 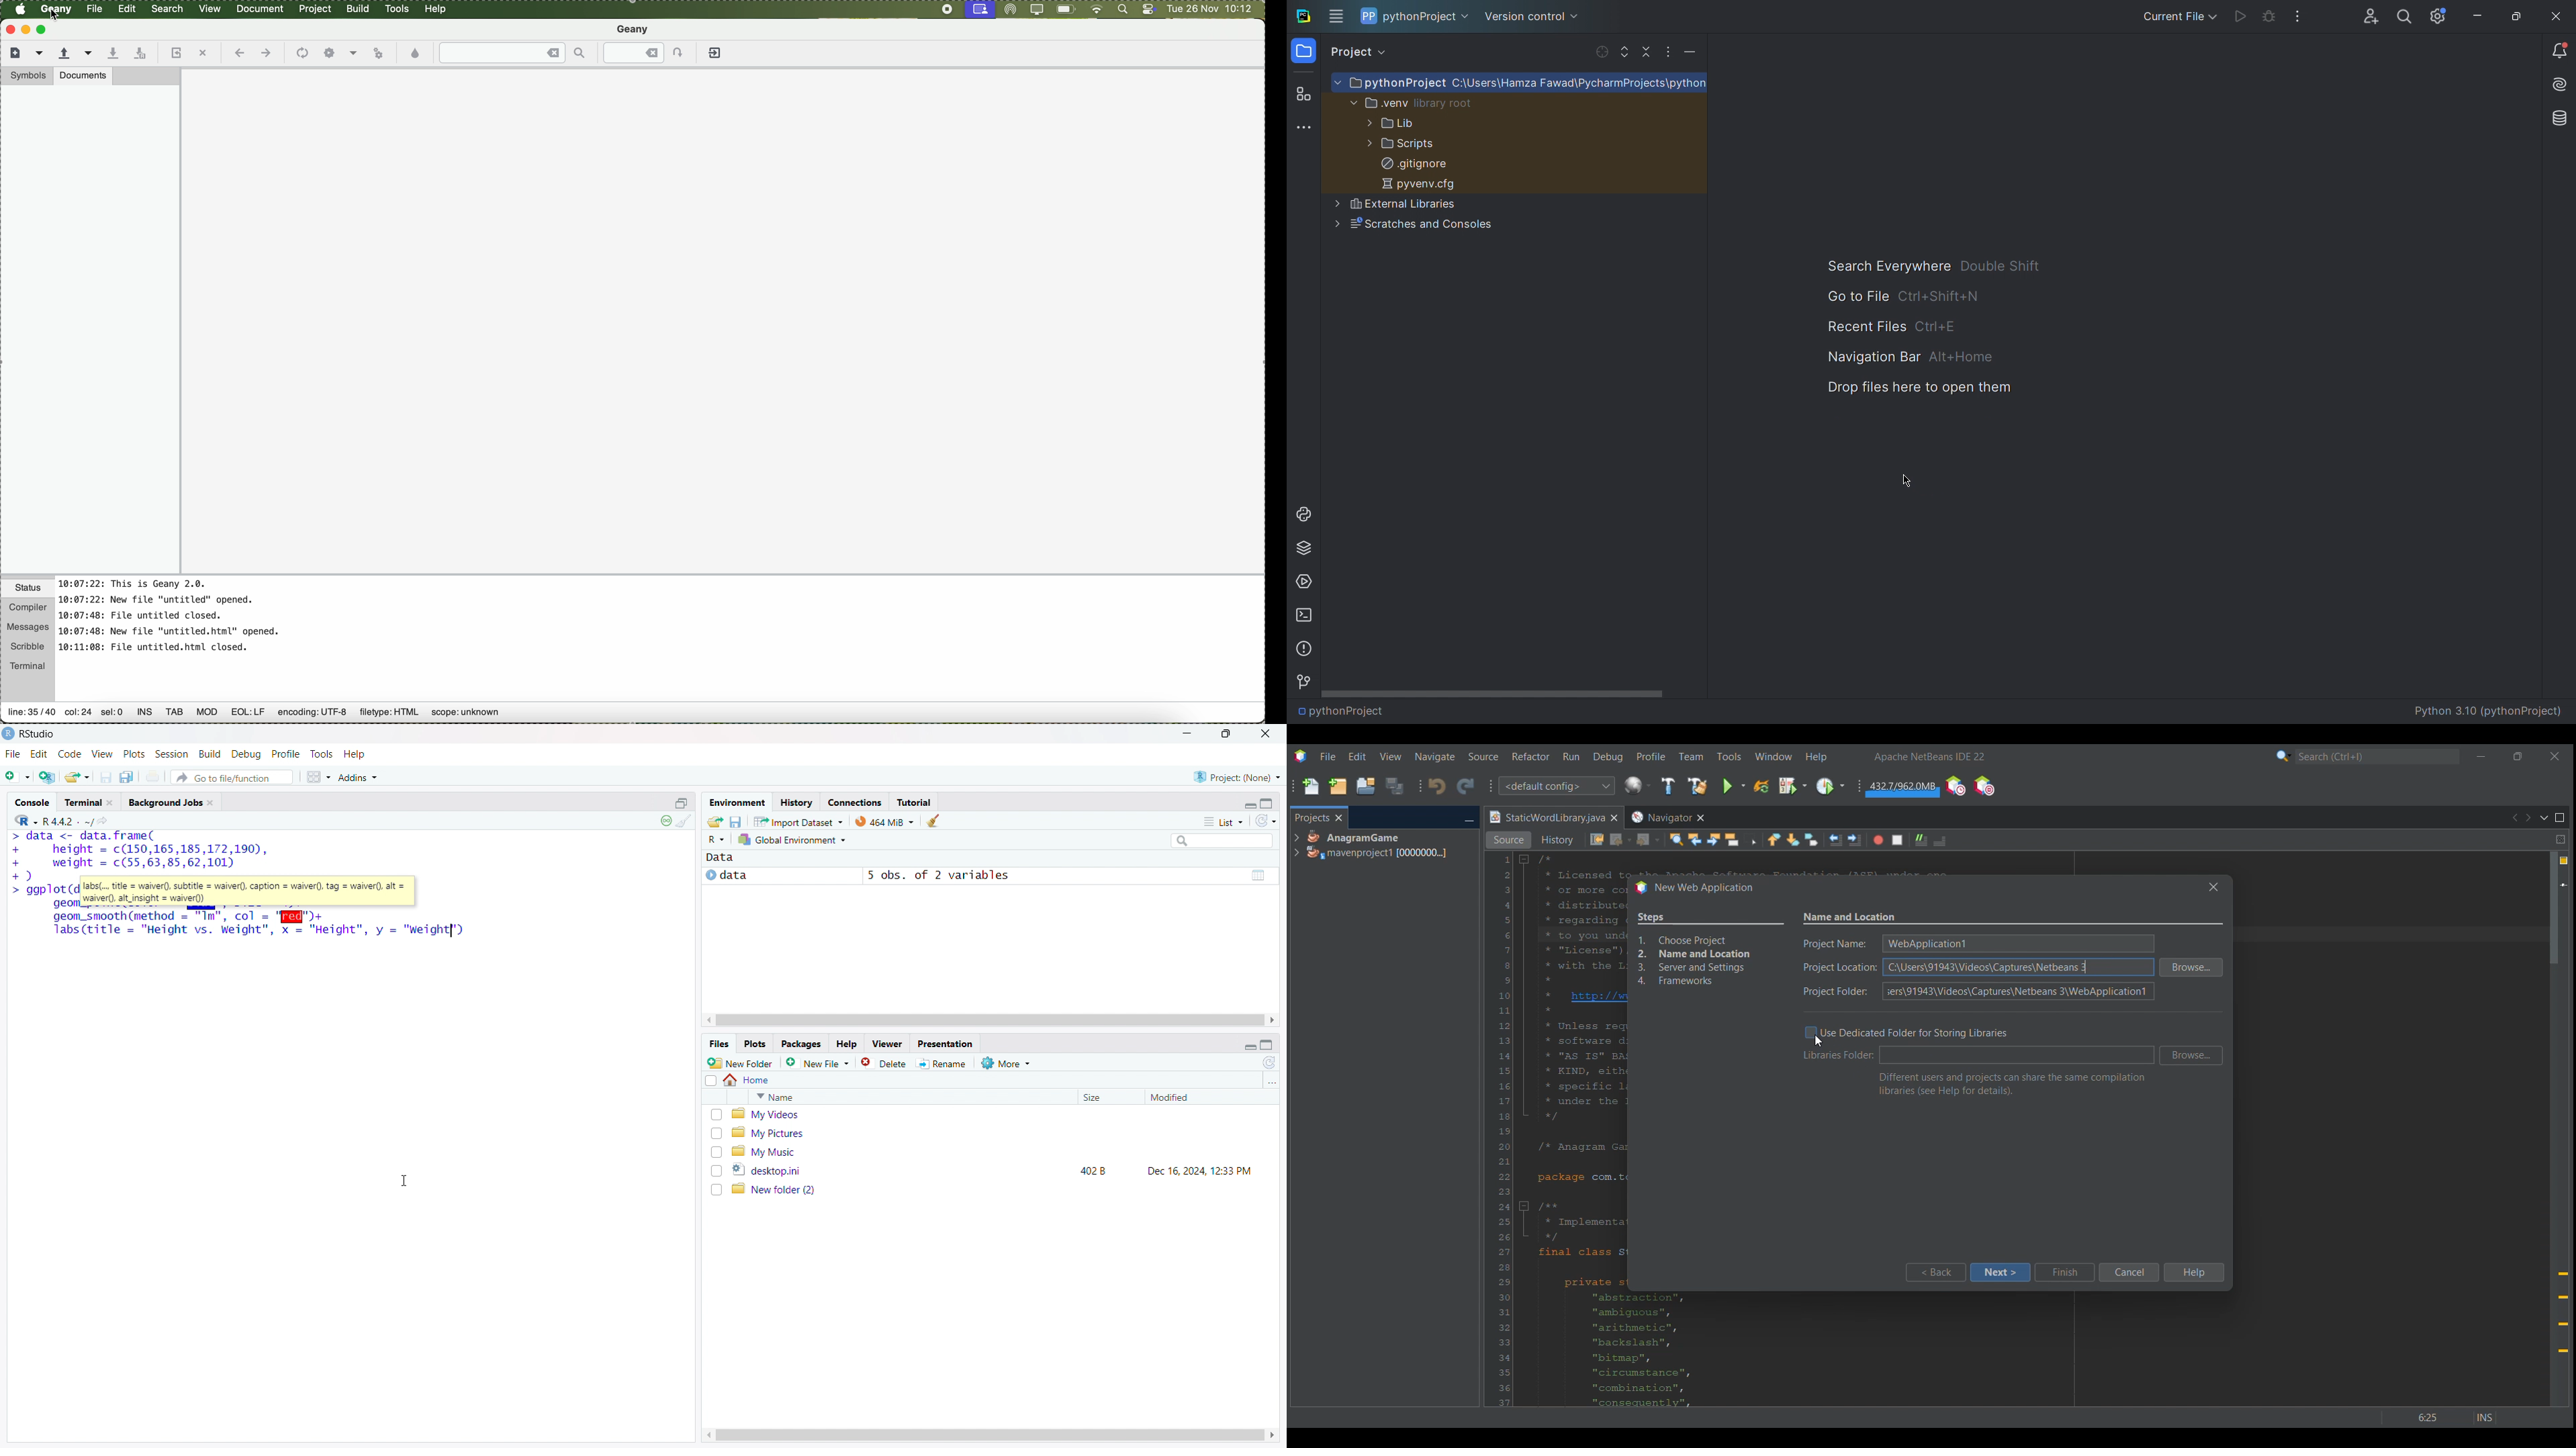 I want to click on close, so click(x=210, y=802).